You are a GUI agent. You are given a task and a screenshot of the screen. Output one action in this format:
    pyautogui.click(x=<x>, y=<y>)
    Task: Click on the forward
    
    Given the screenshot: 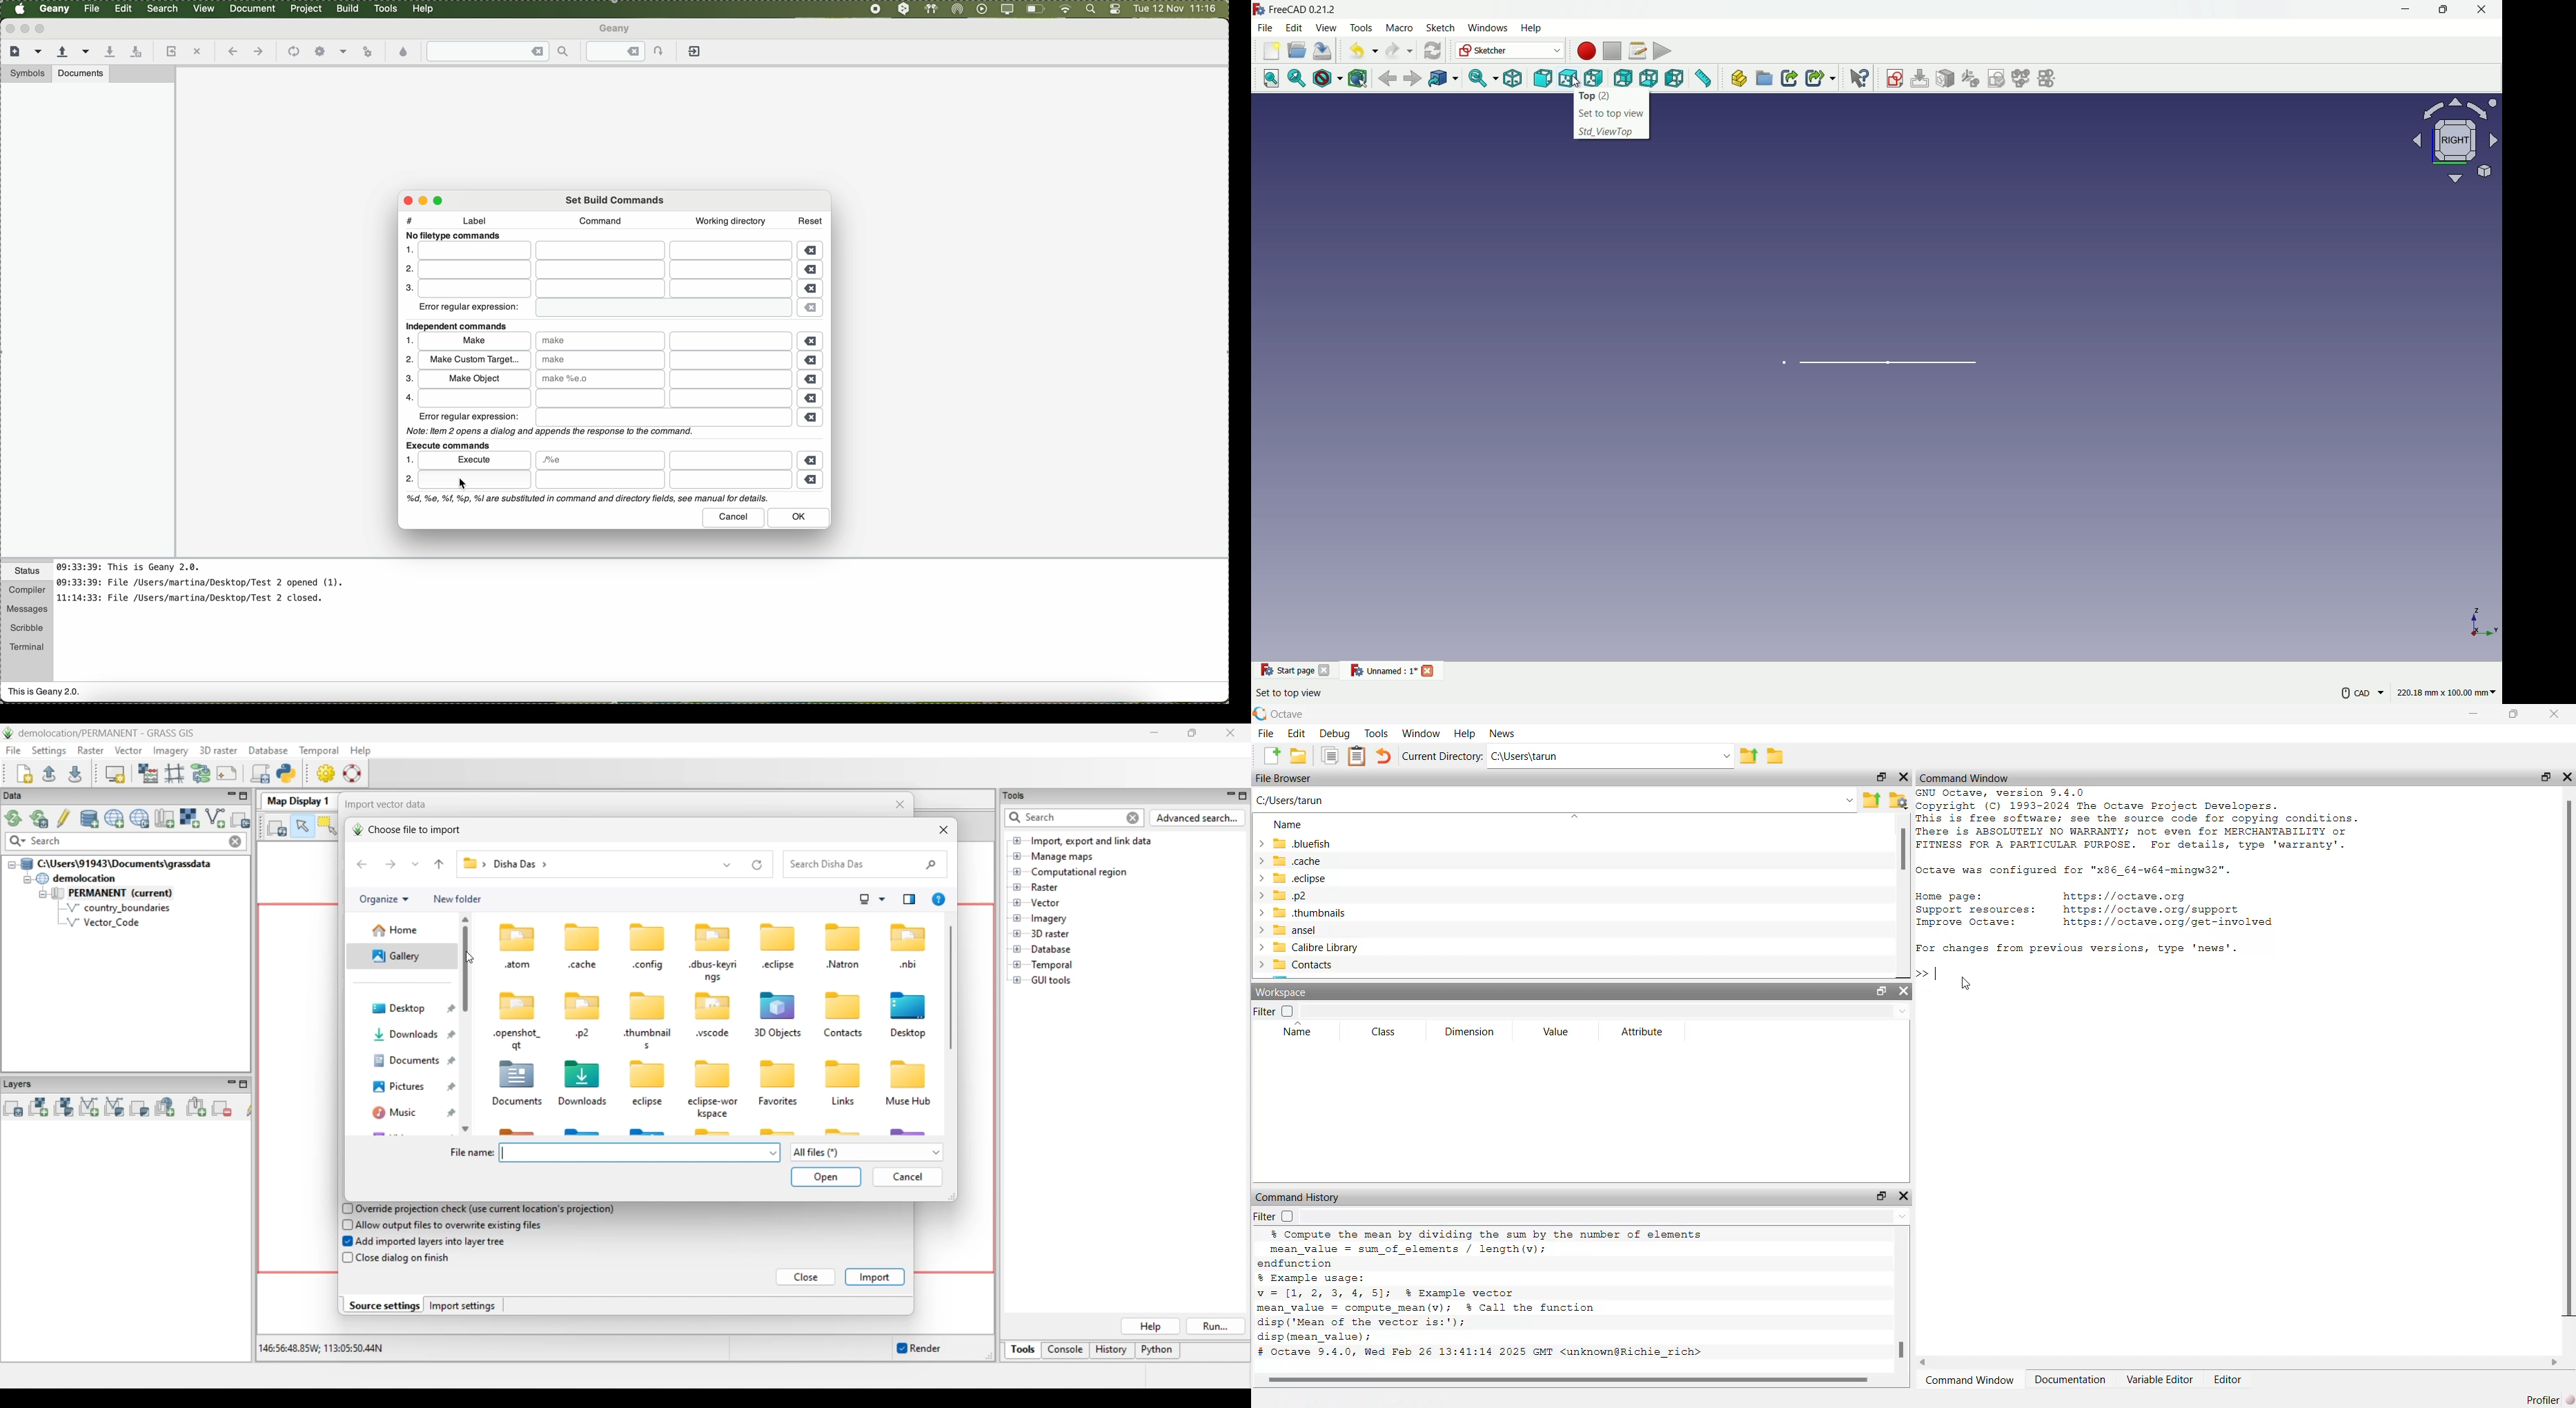 What is the action you would take?
    pyautogui.click(x=1413, y=78)
    